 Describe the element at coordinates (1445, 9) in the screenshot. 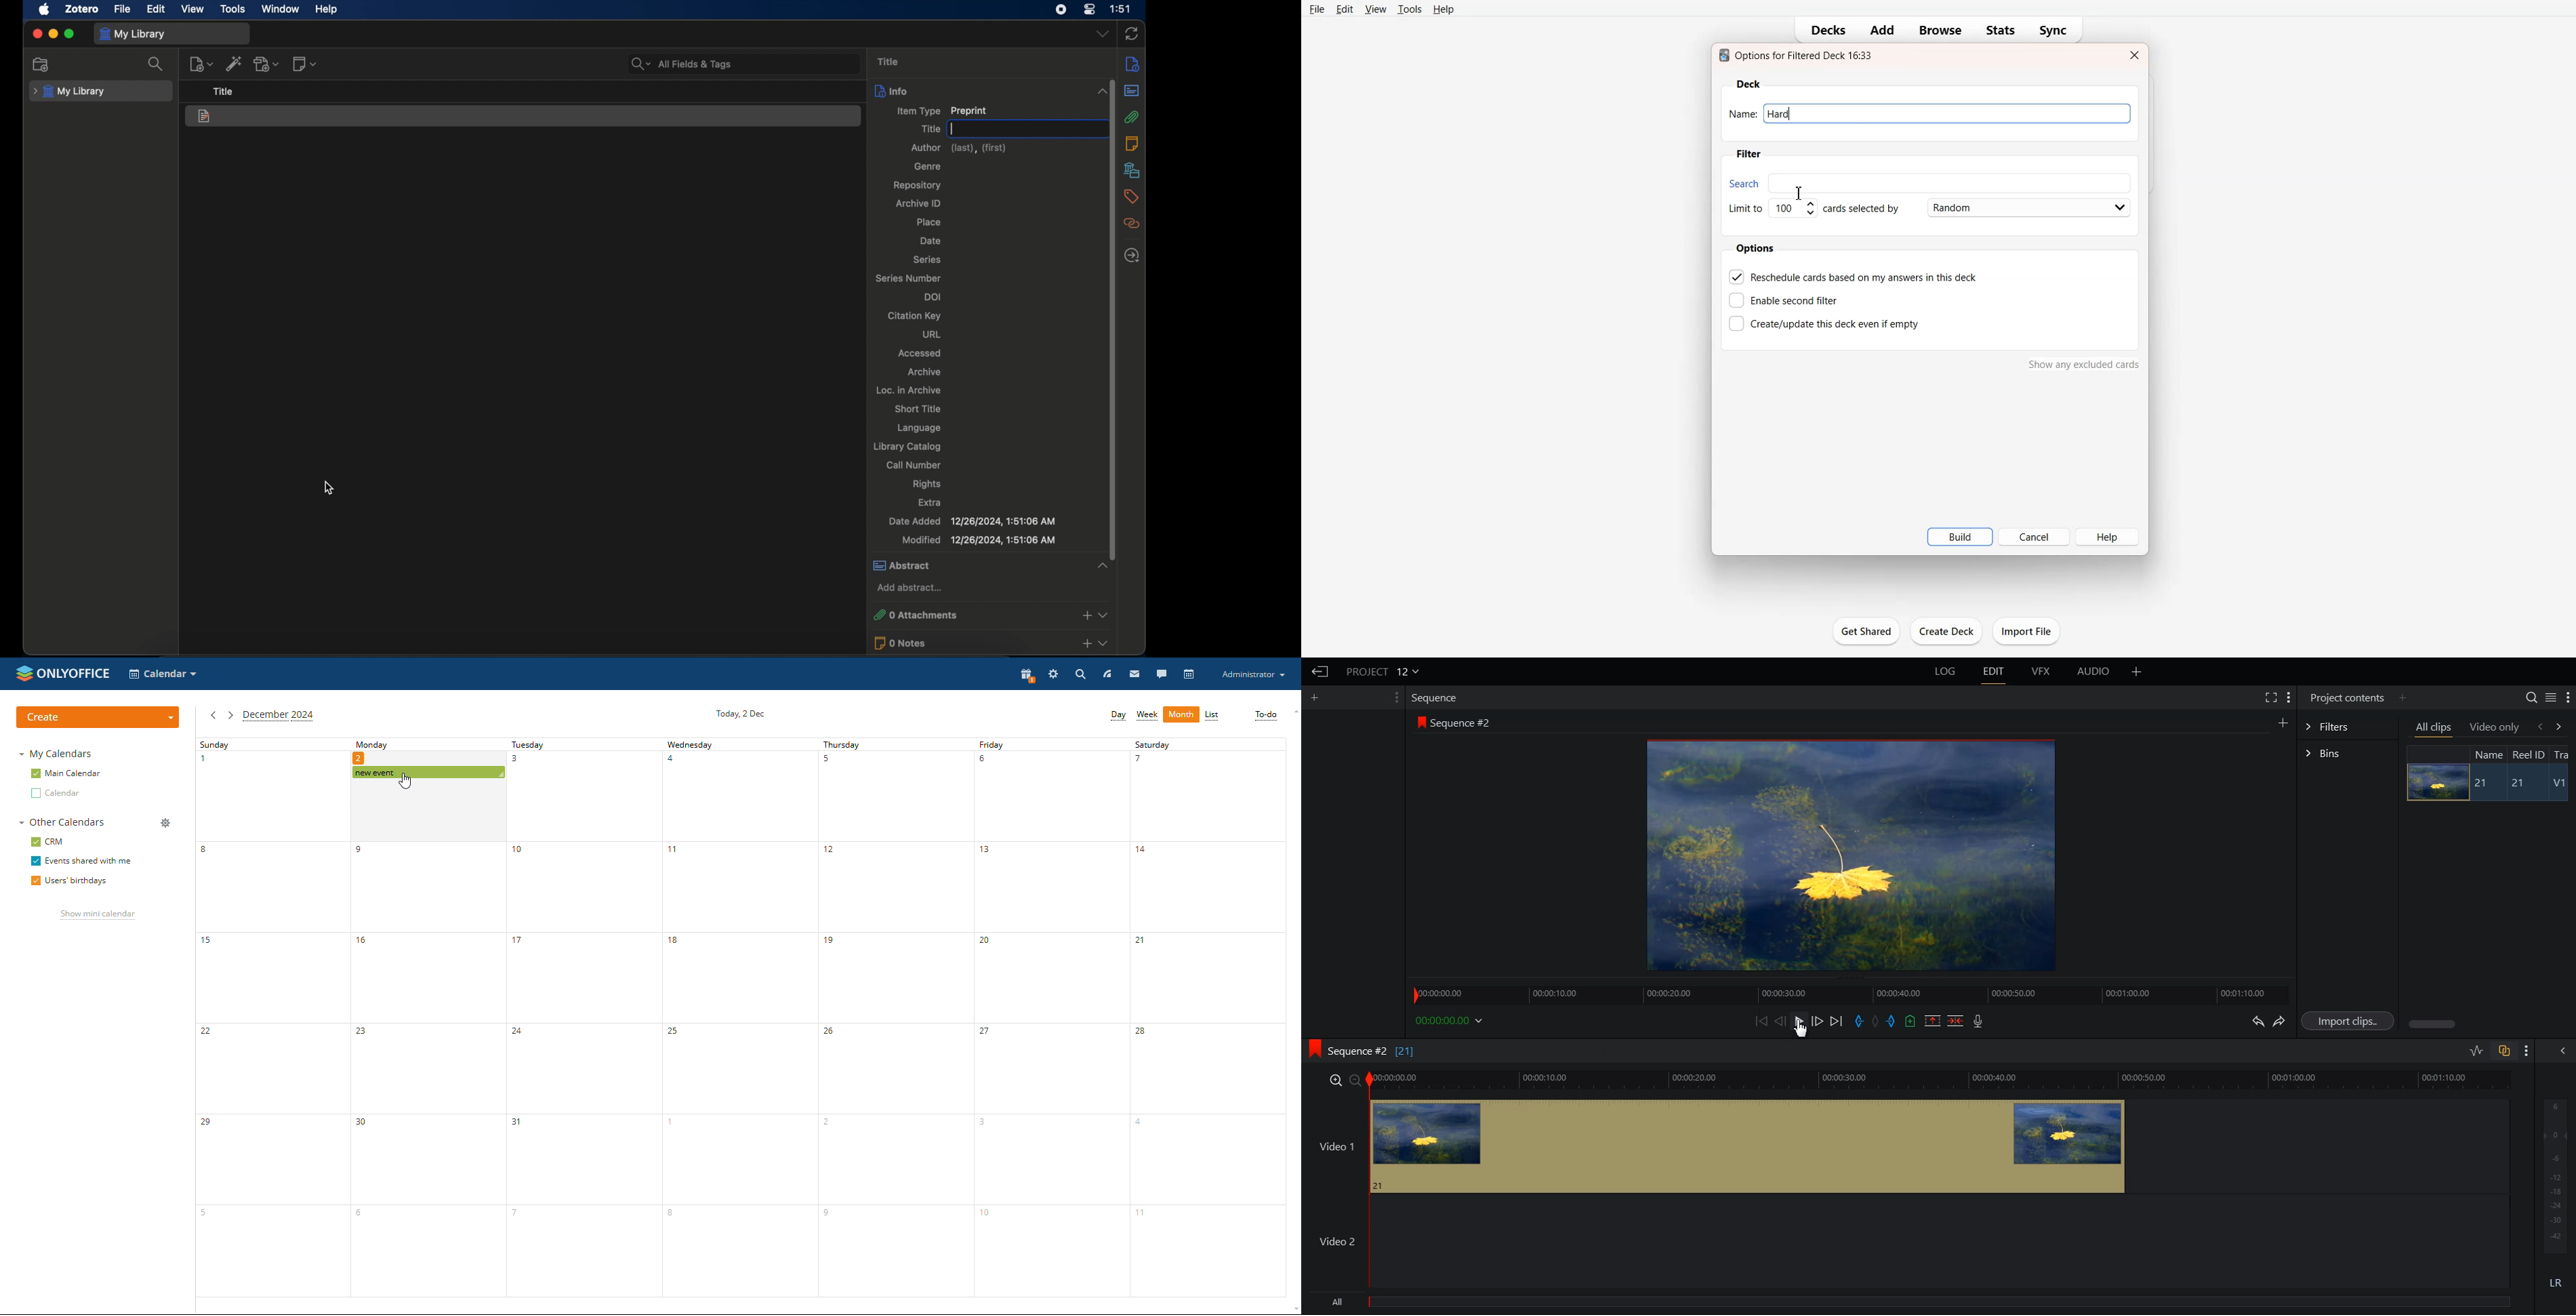

I see `Help` at that location.